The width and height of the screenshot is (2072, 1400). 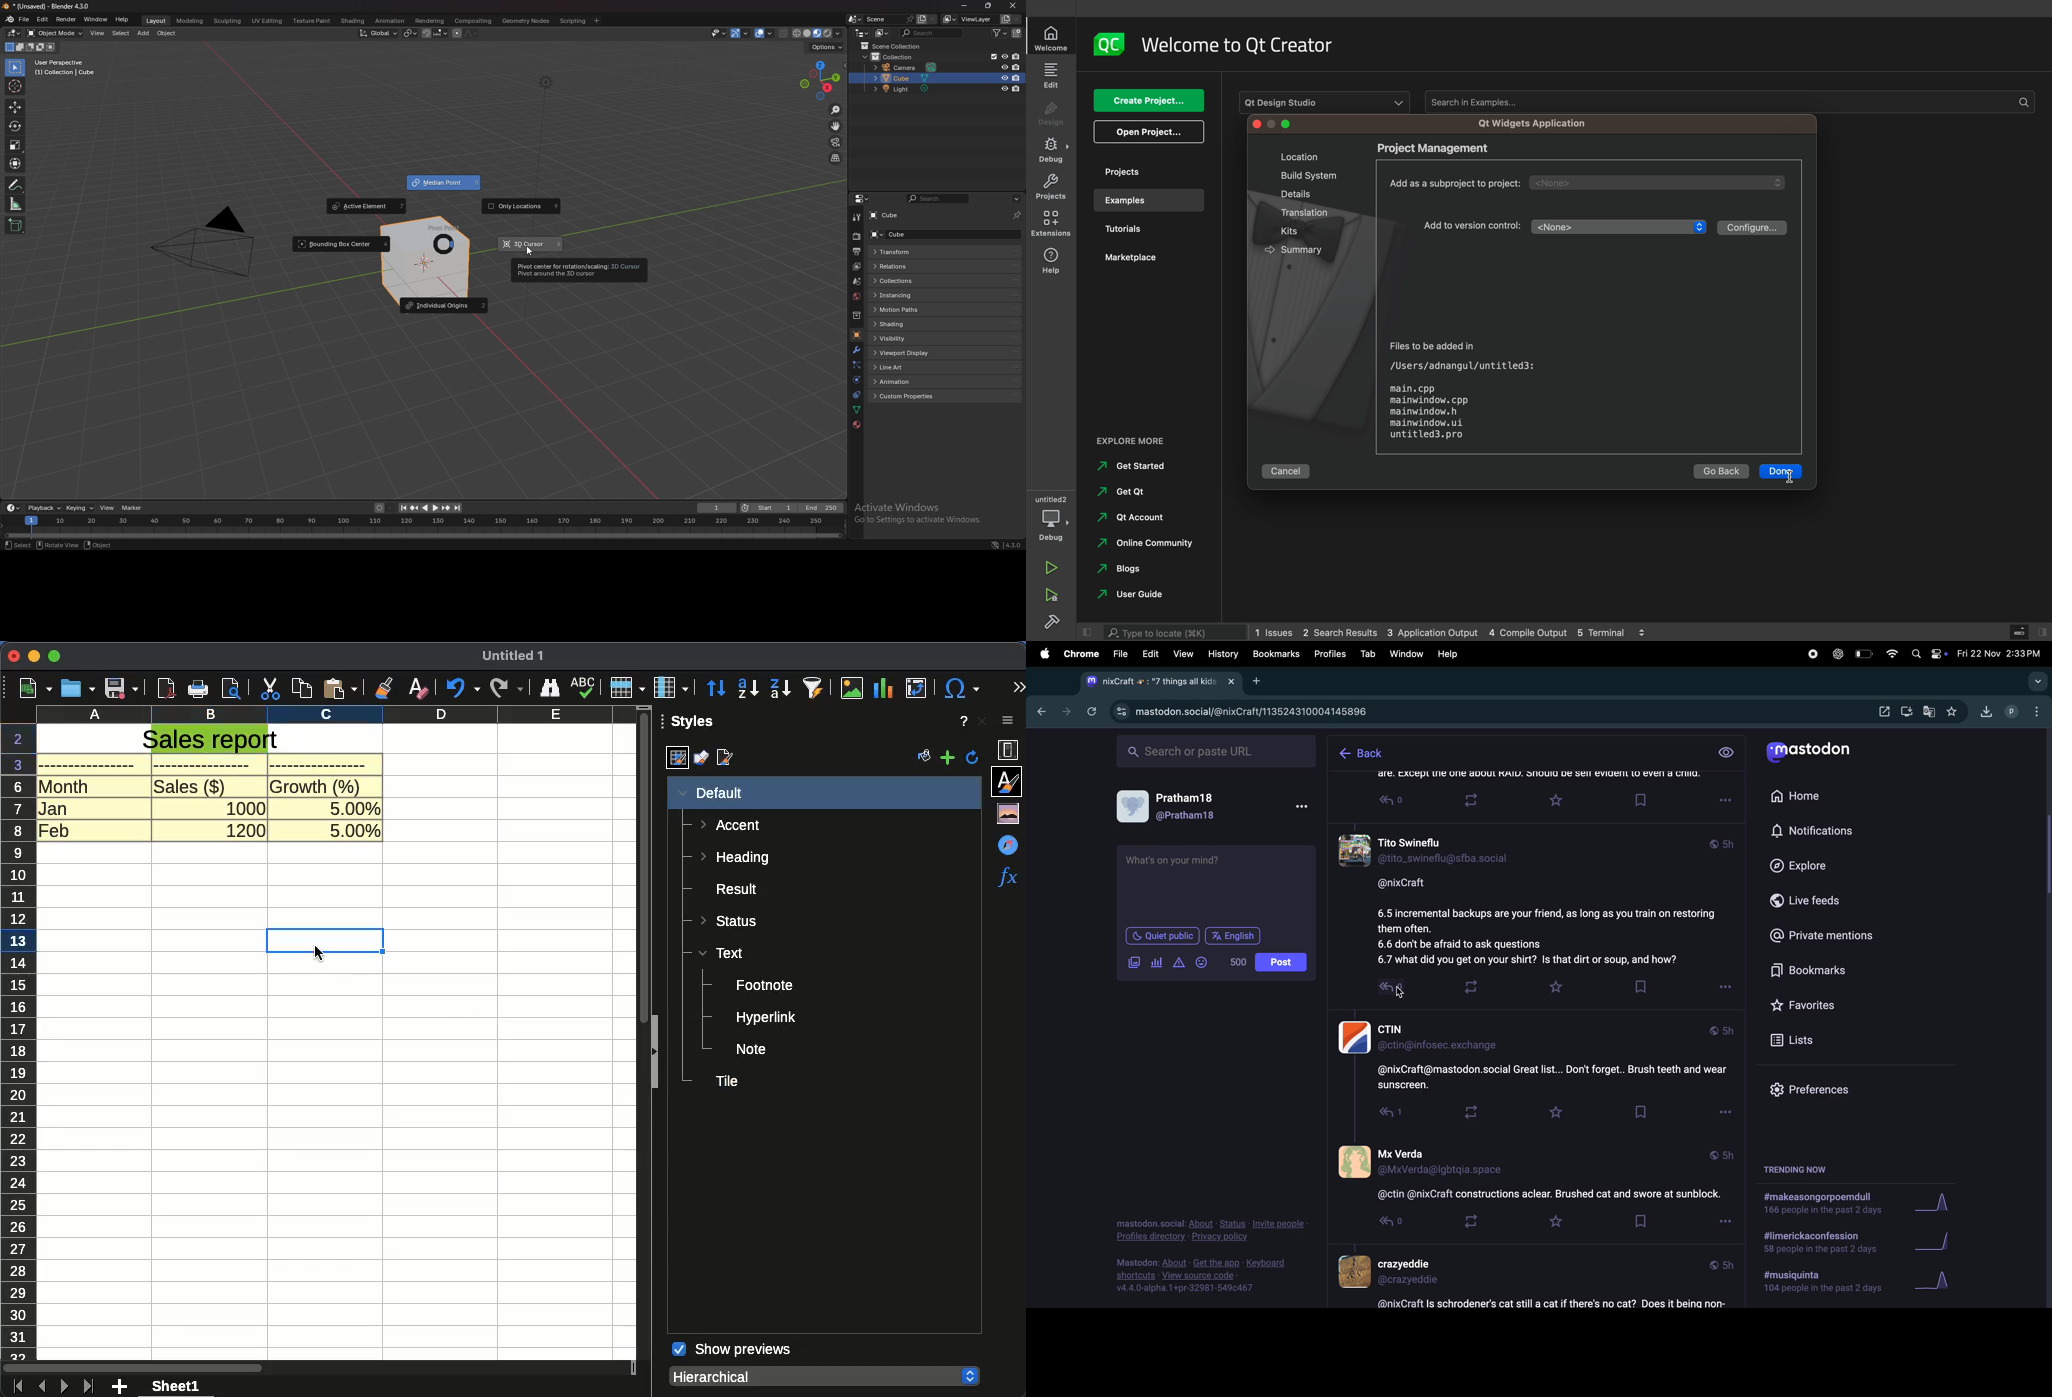 What do you see at coordinates (208, 765) in the screenshot?
I see `blank` at bounding box center [208, 765].